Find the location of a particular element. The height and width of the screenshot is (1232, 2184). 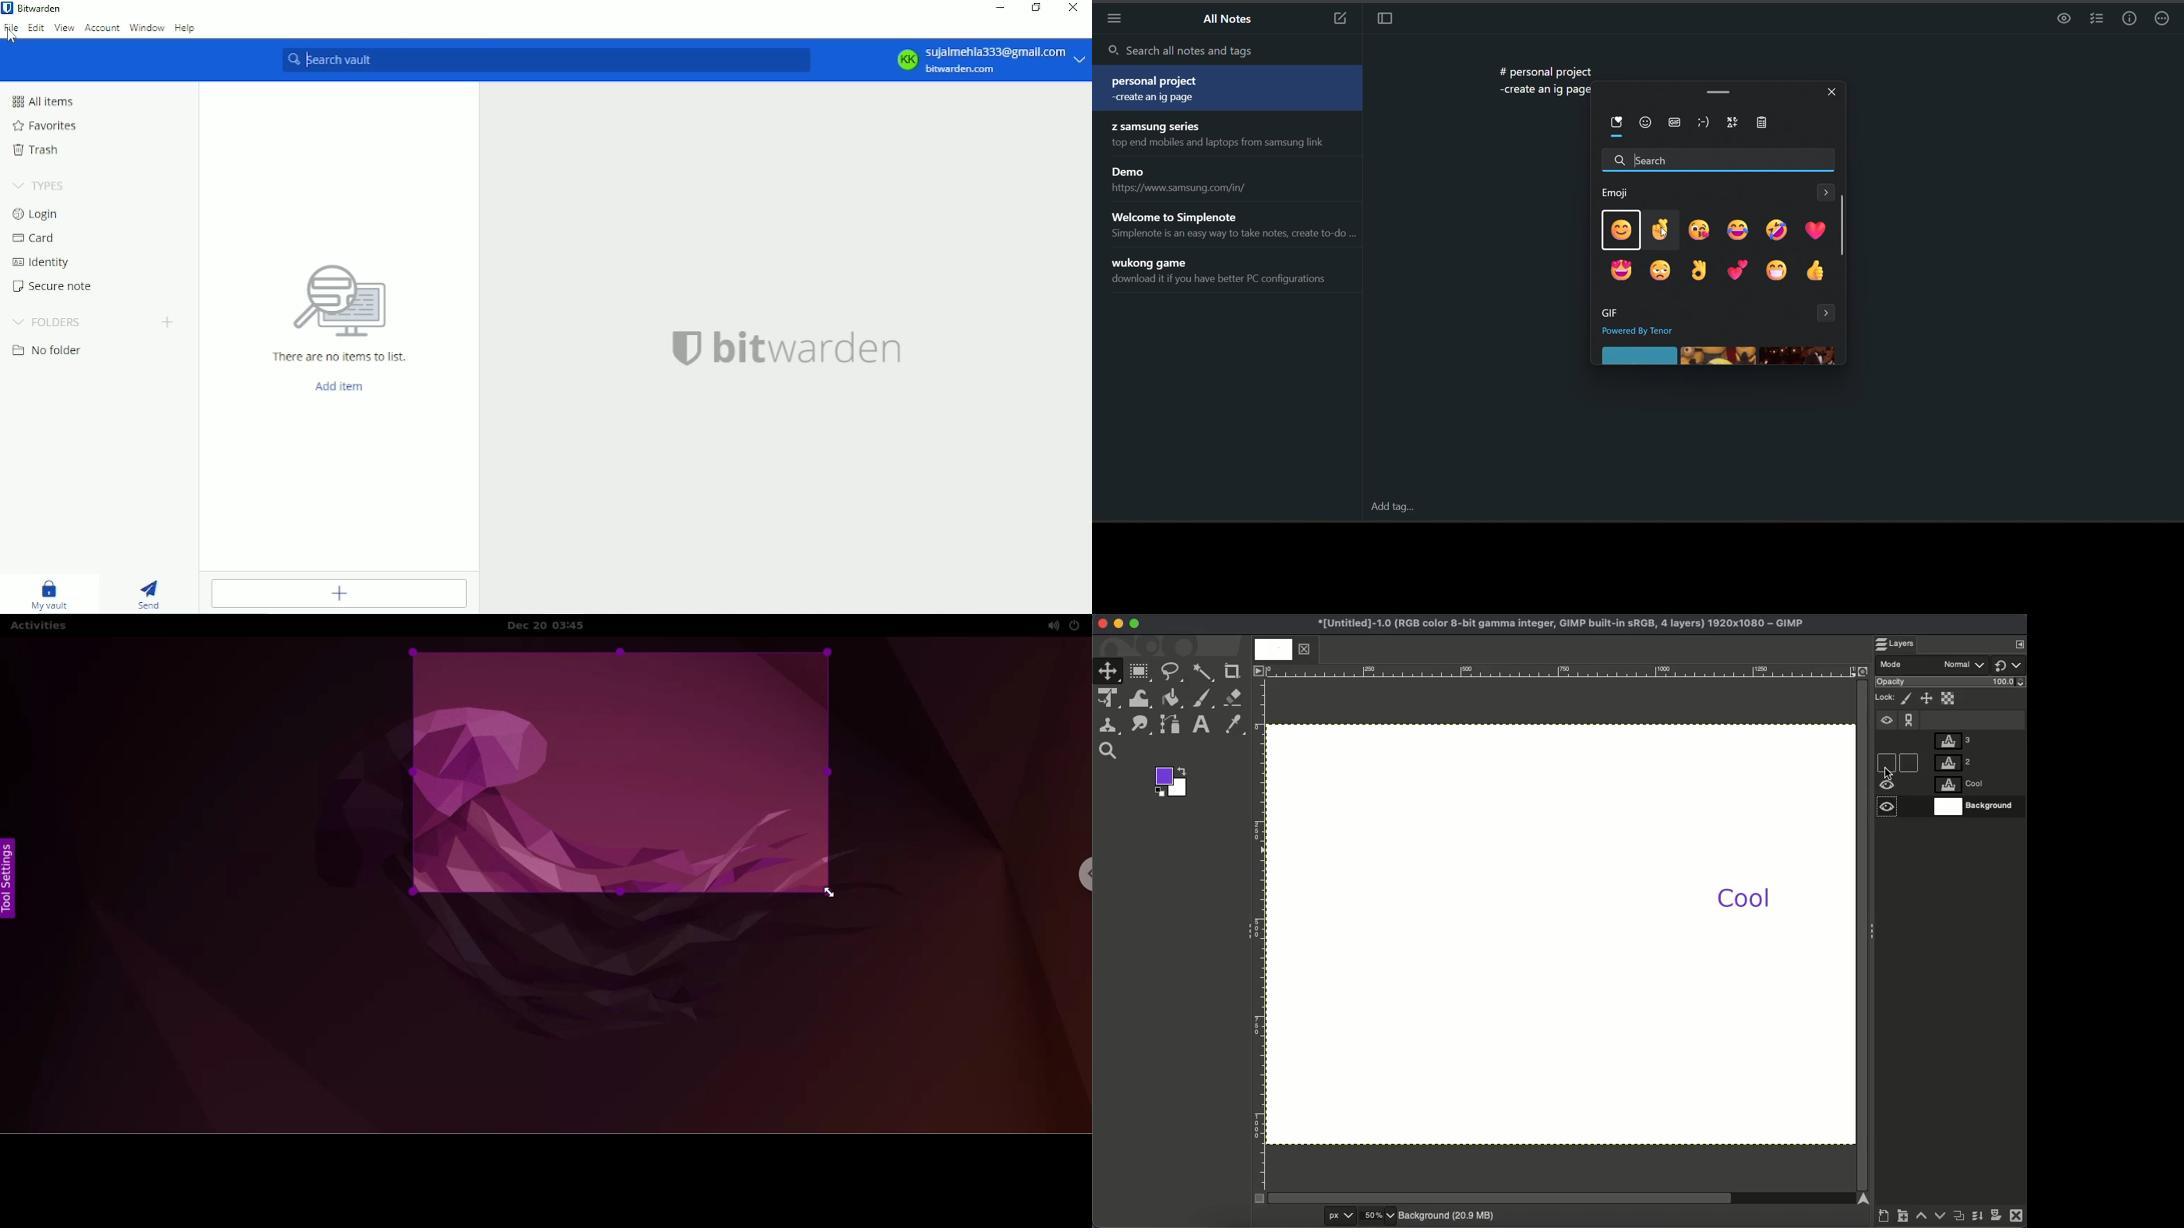

Fill is located at coordinates (1172, 698).